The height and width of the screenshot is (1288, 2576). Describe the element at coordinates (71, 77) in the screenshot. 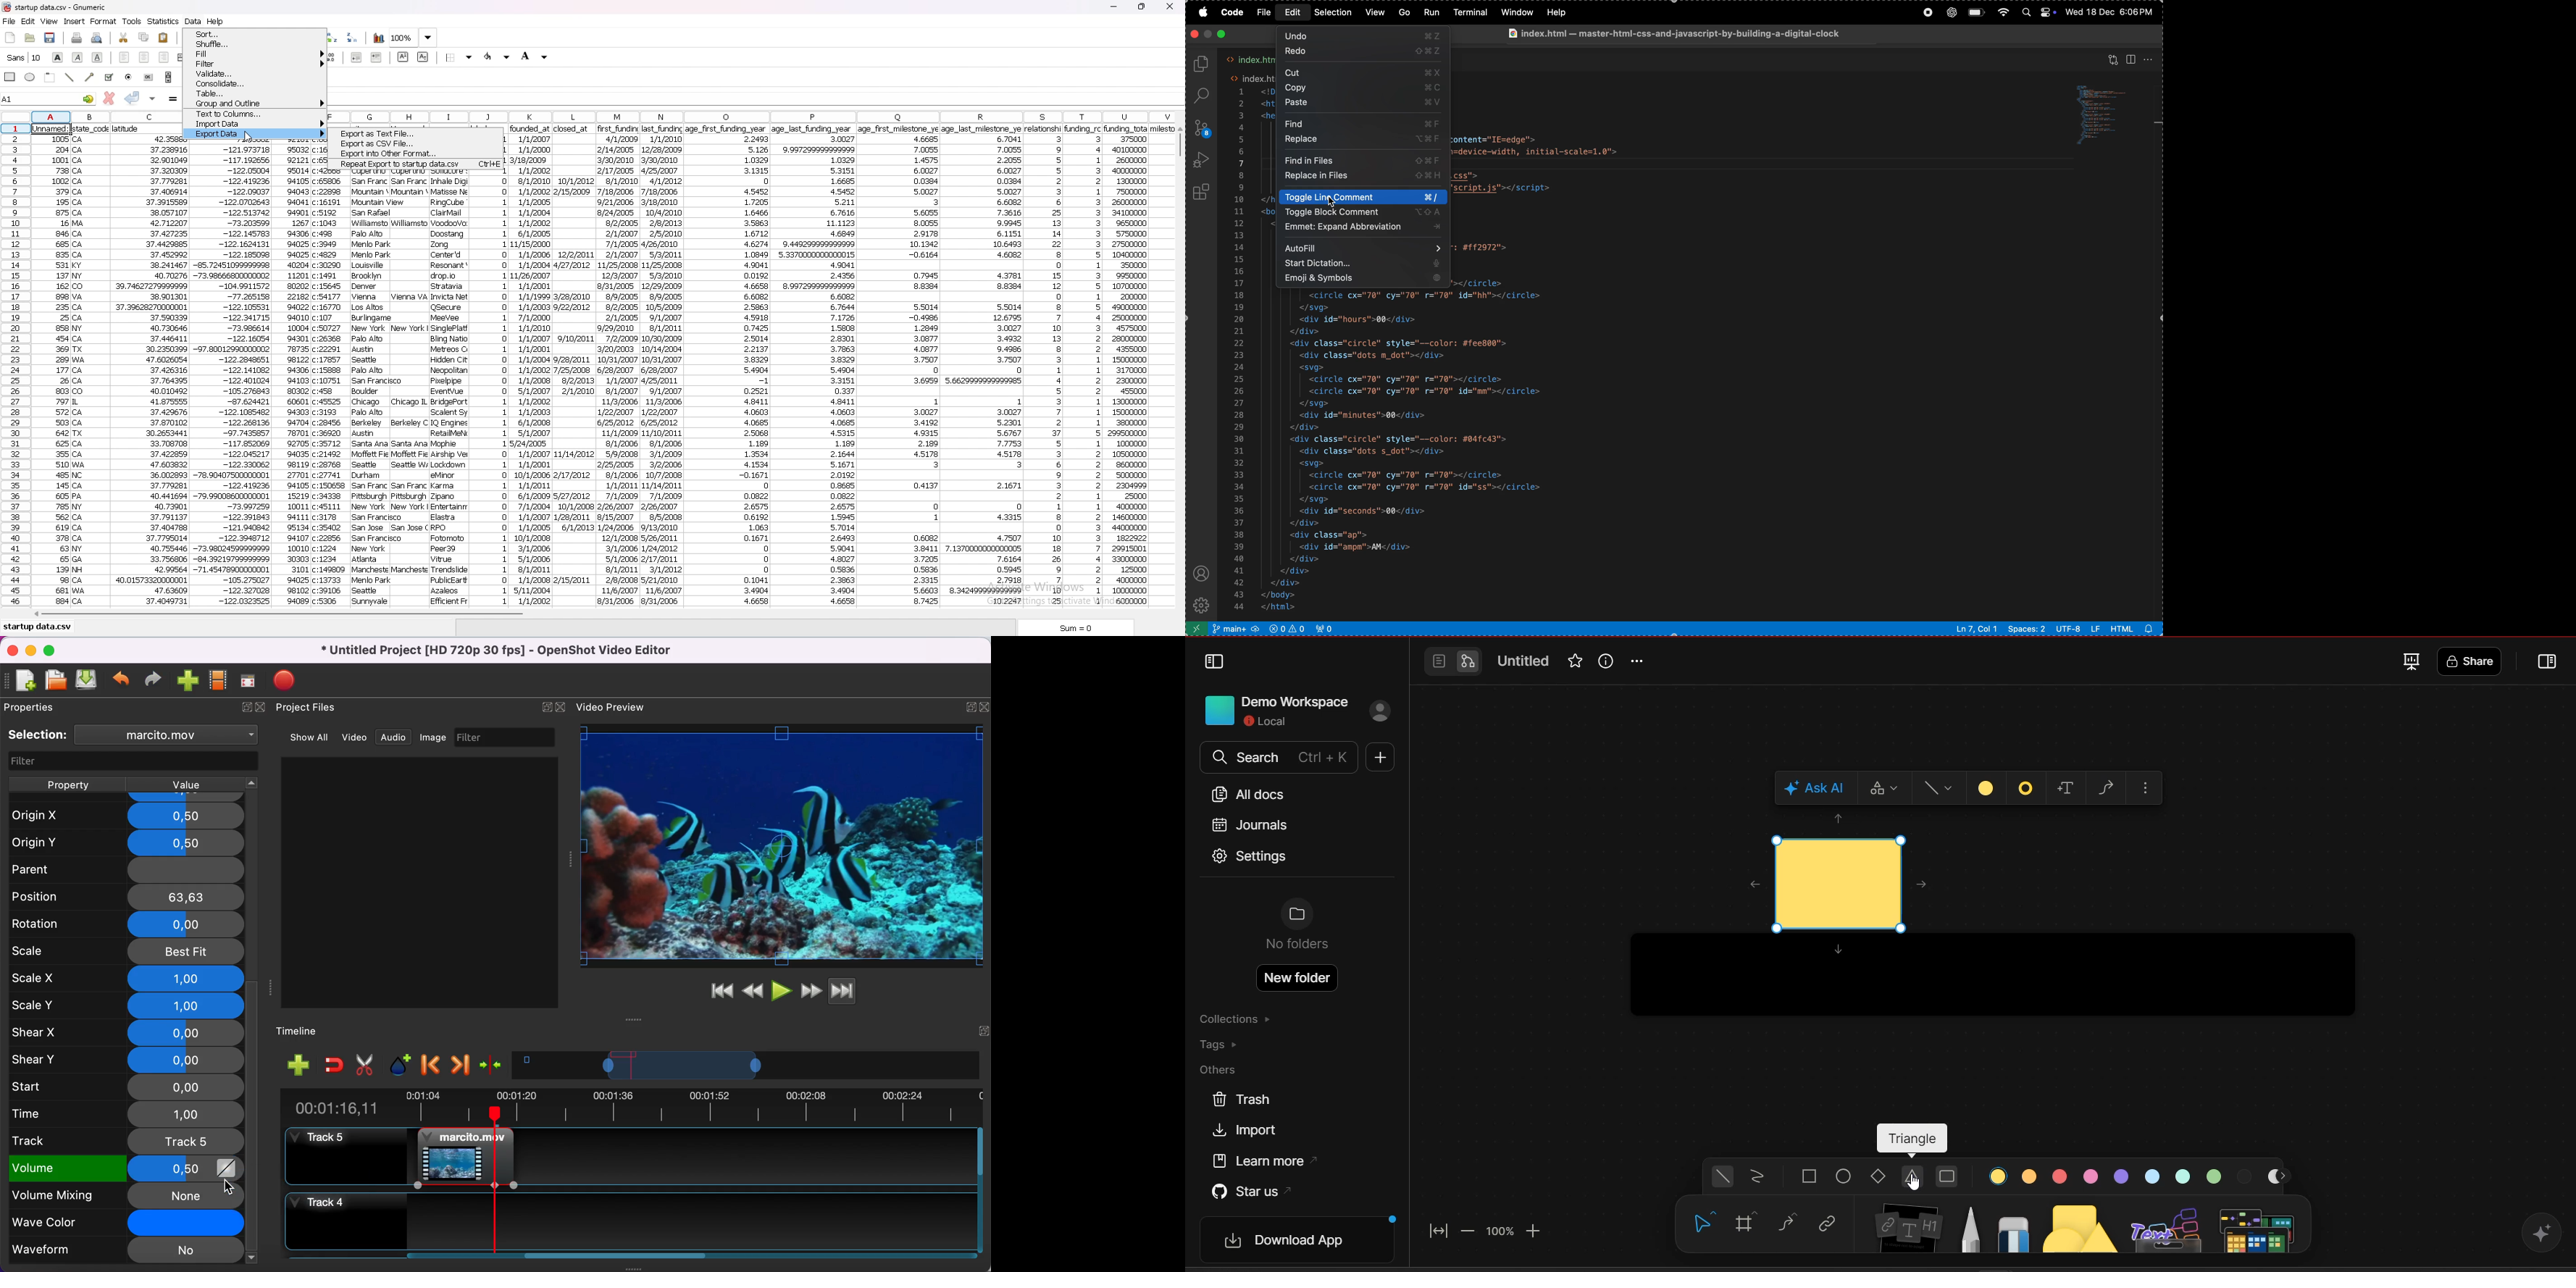

I see `line` at that location.